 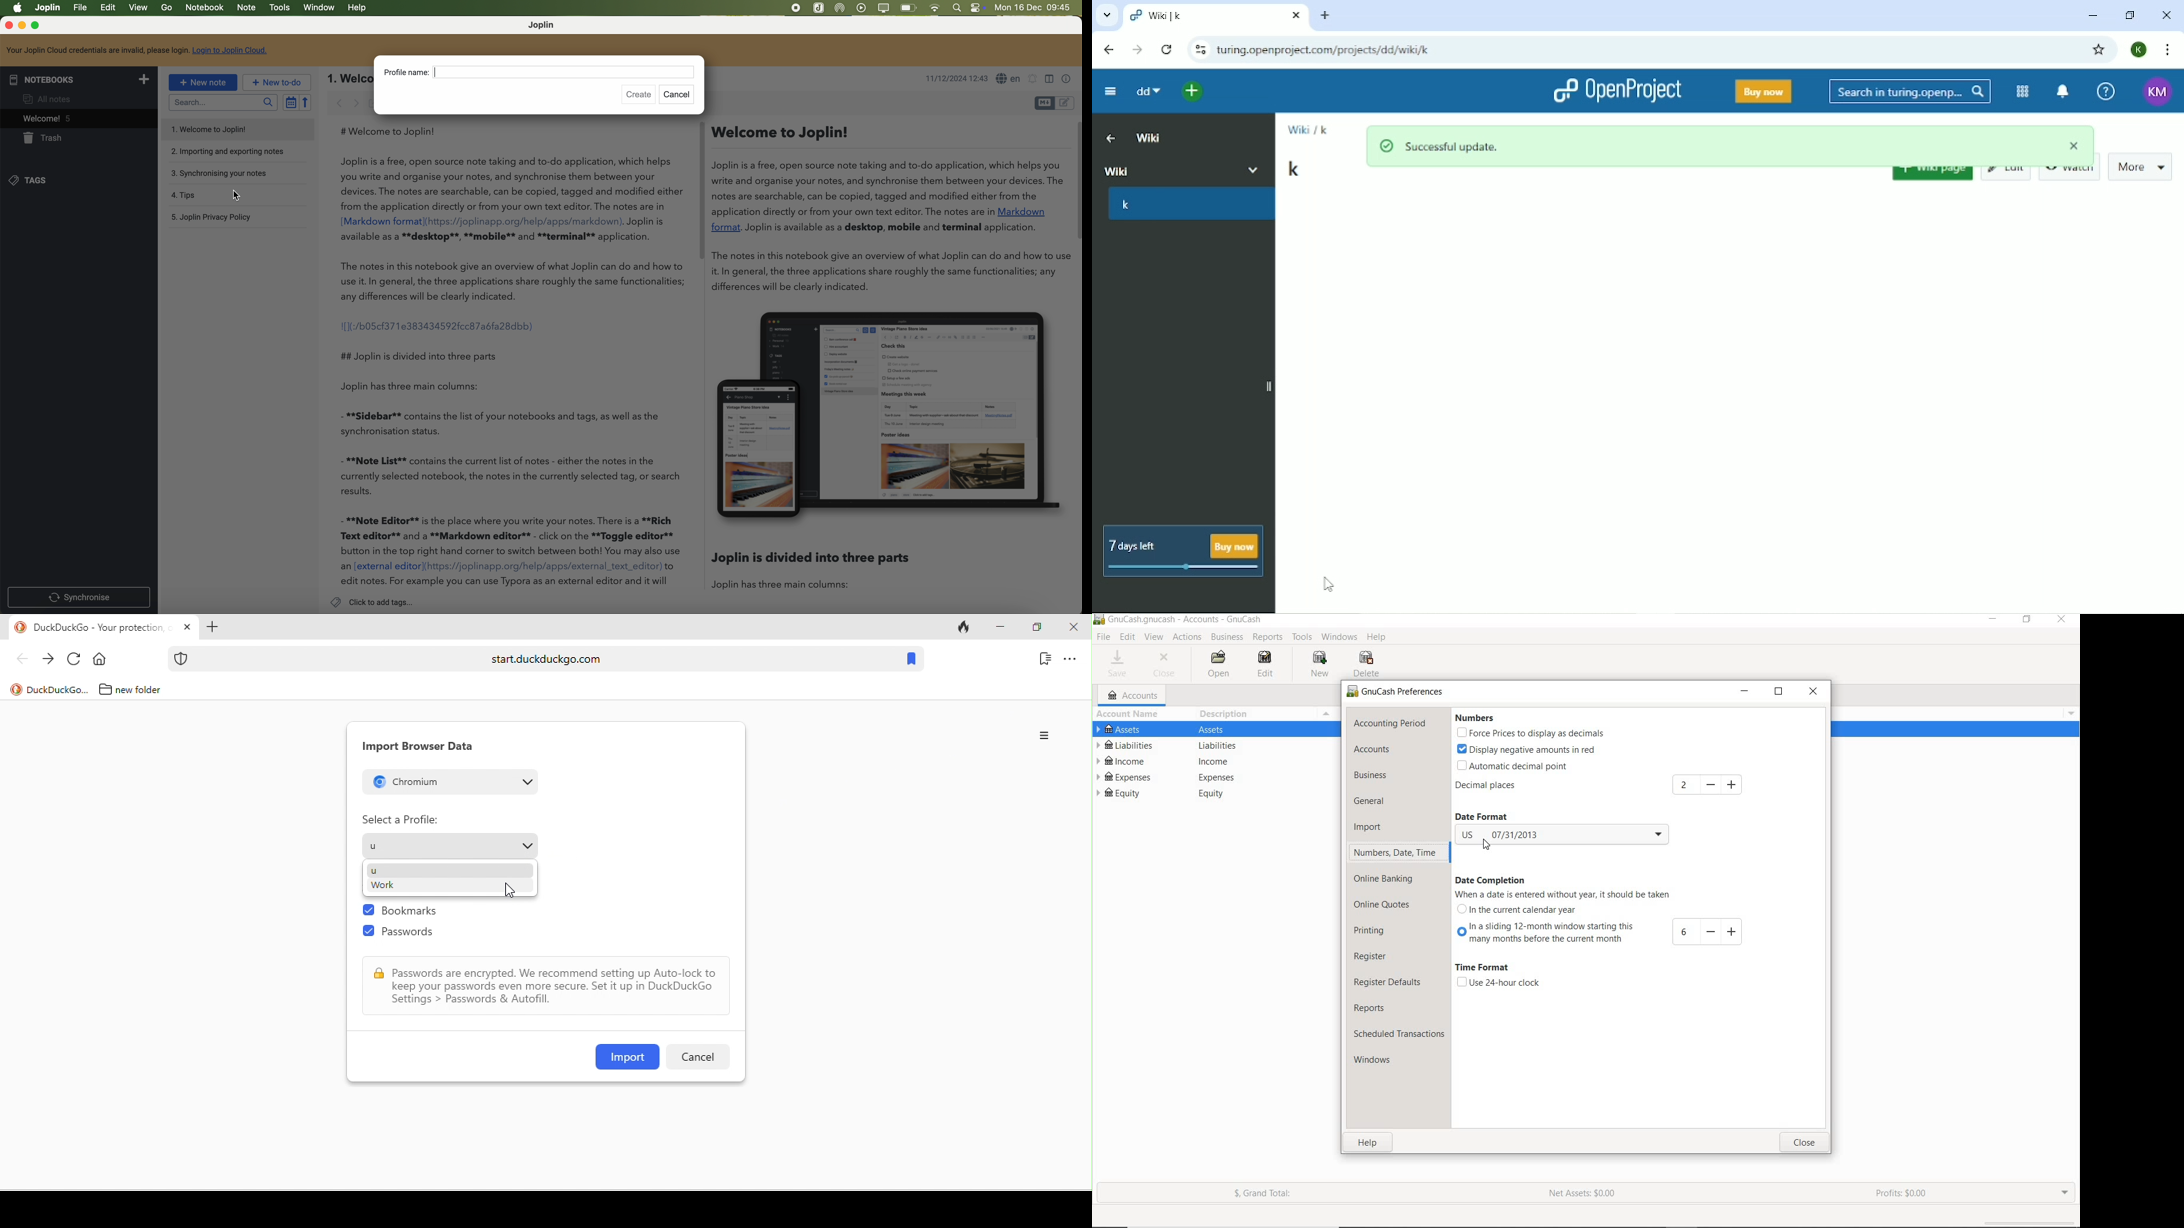 I want to click on Joplin has three main columns:, so click(x=423, y=387).